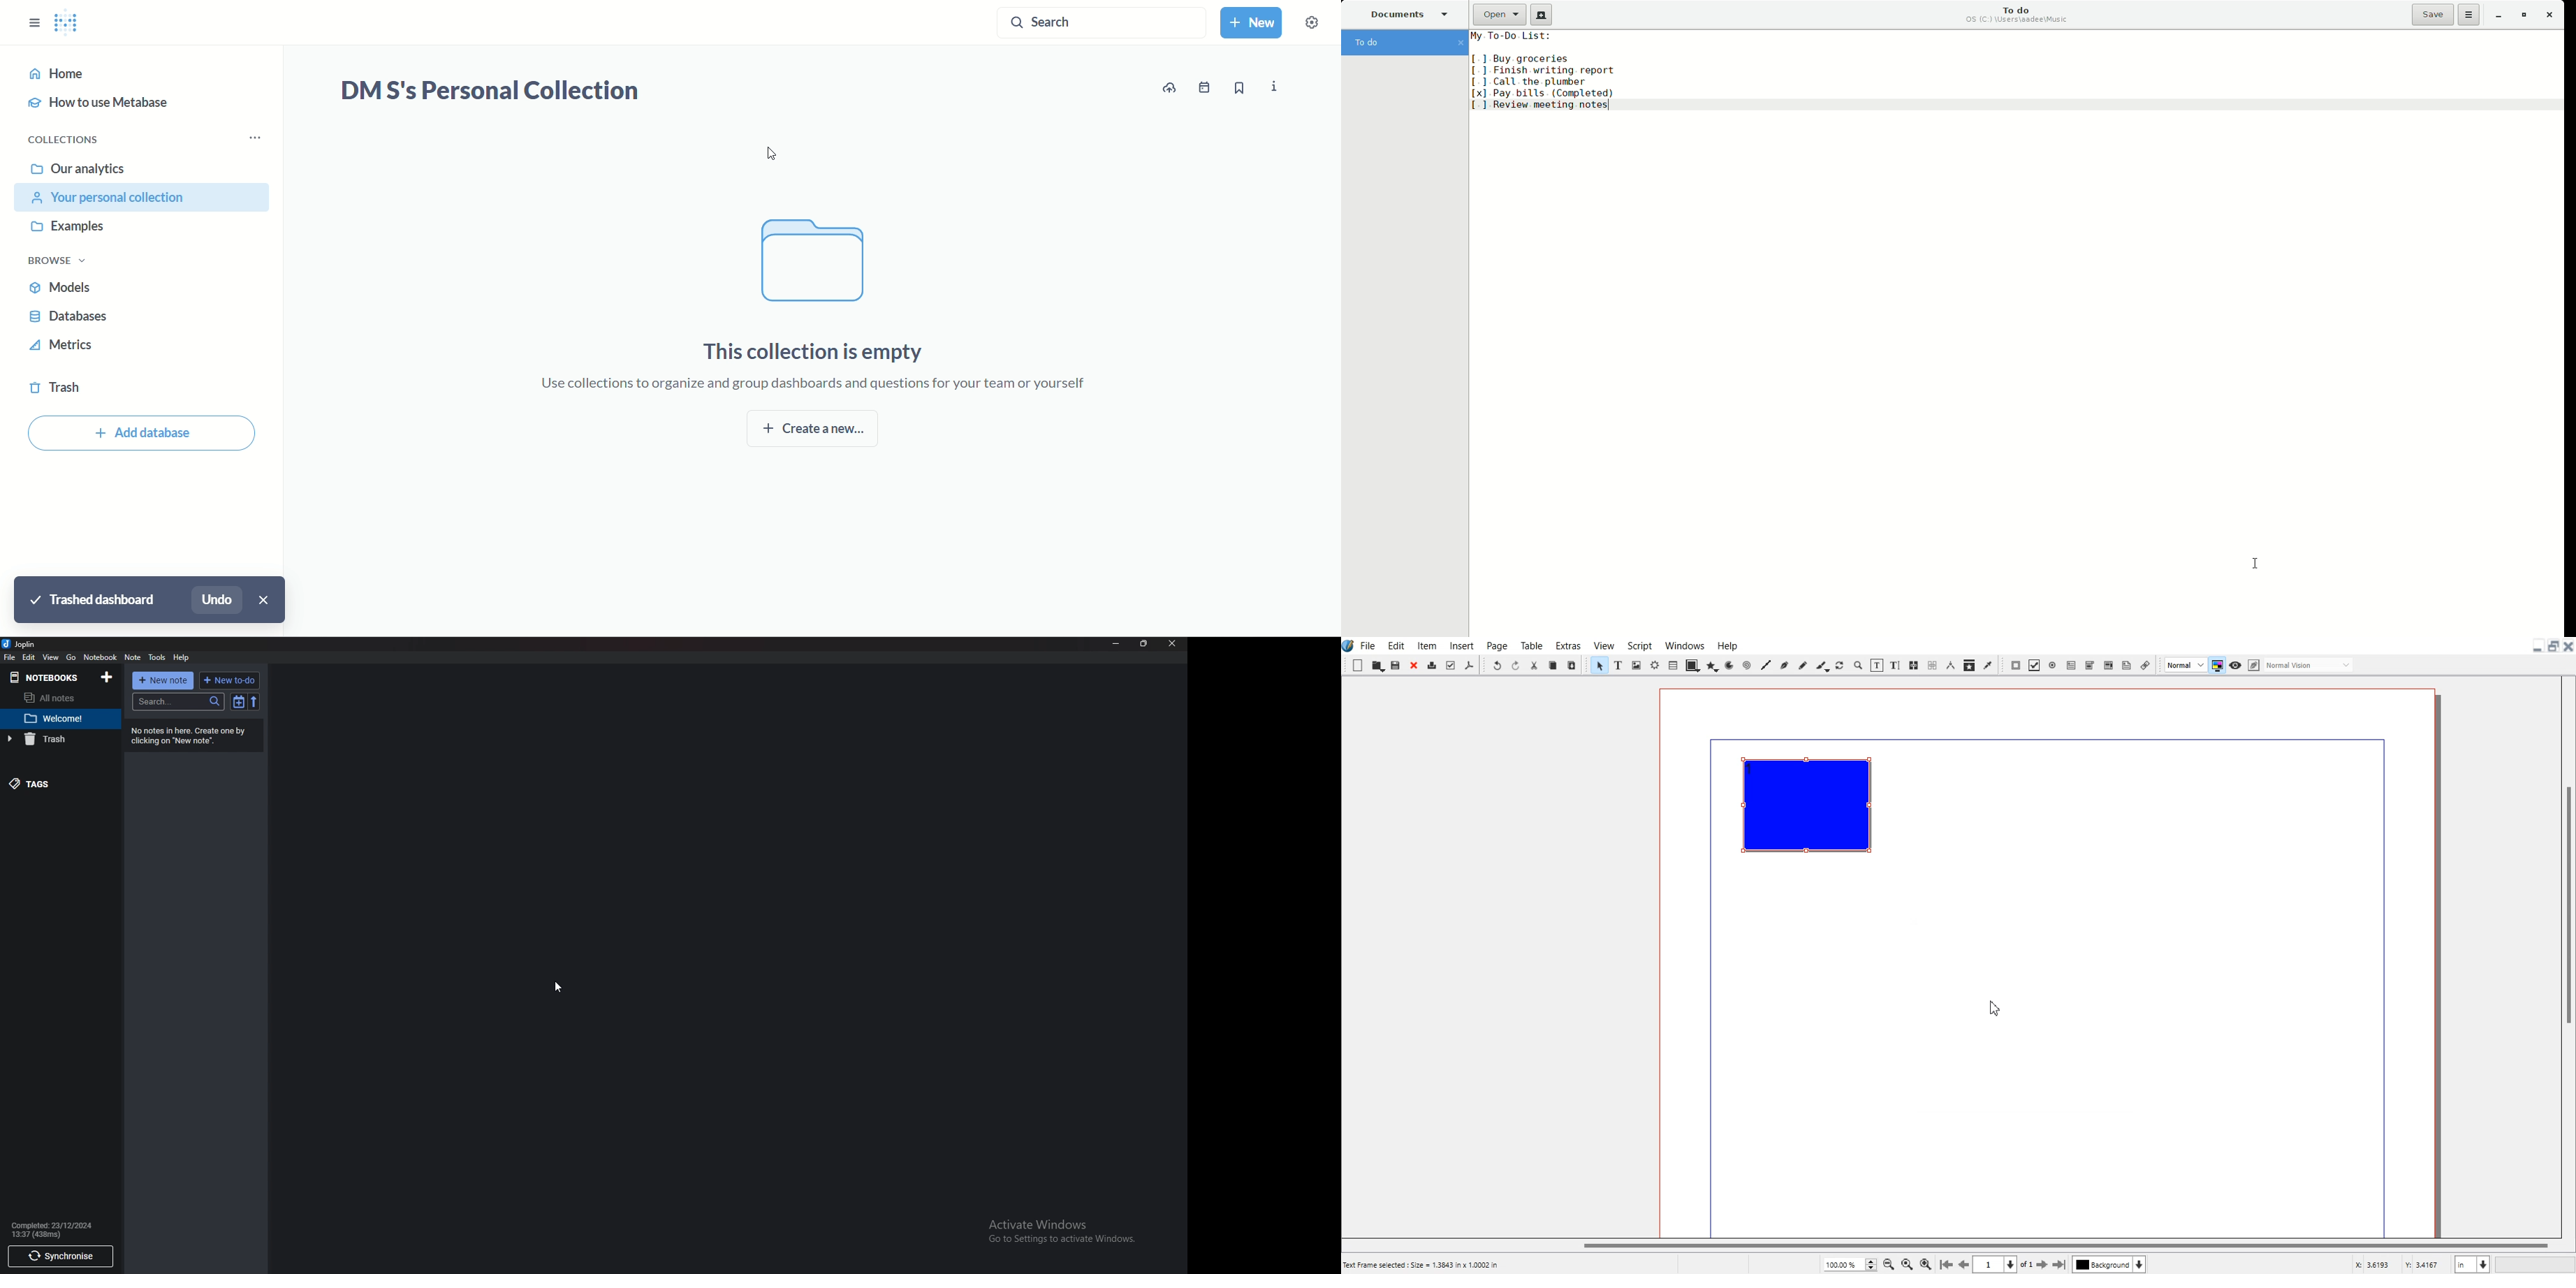  What do you see at coordinates (1822, 665) in the screenshot?
I see `Calligraphic line` at bounding box center [1822, 665].